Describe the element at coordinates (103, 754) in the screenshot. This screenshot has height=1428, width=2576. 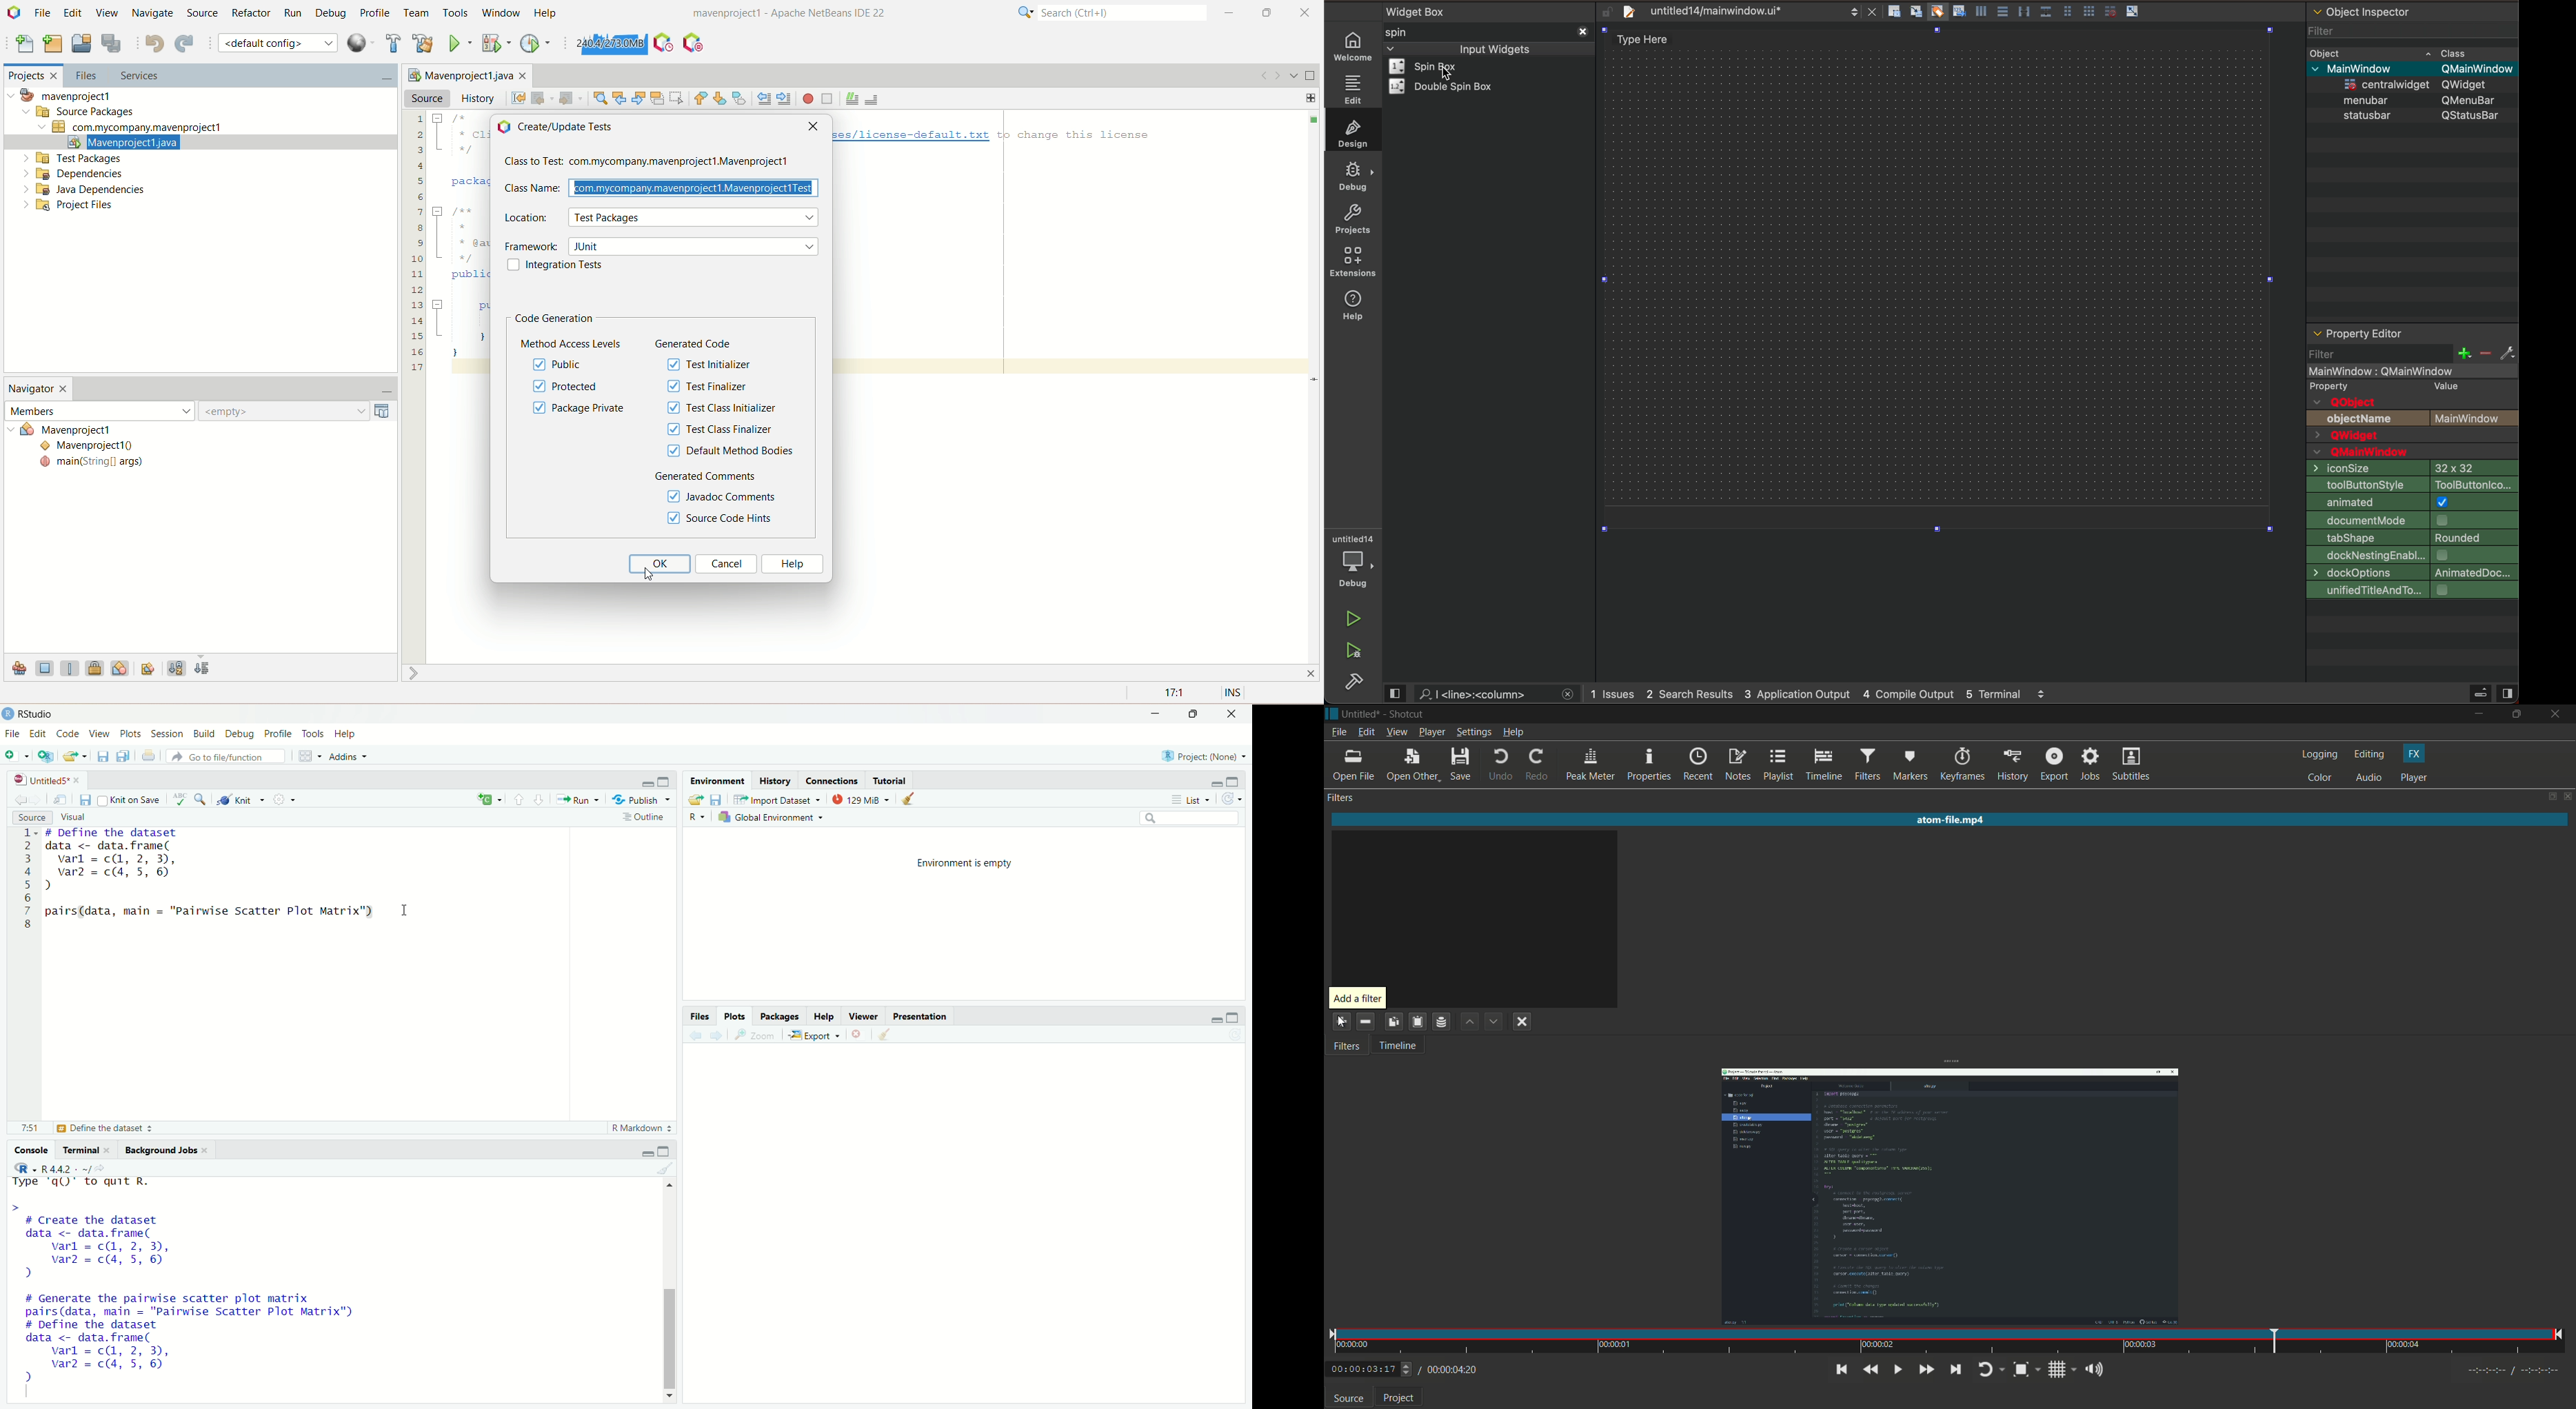
I see `Save current document (Ctrl + S)` at that location.